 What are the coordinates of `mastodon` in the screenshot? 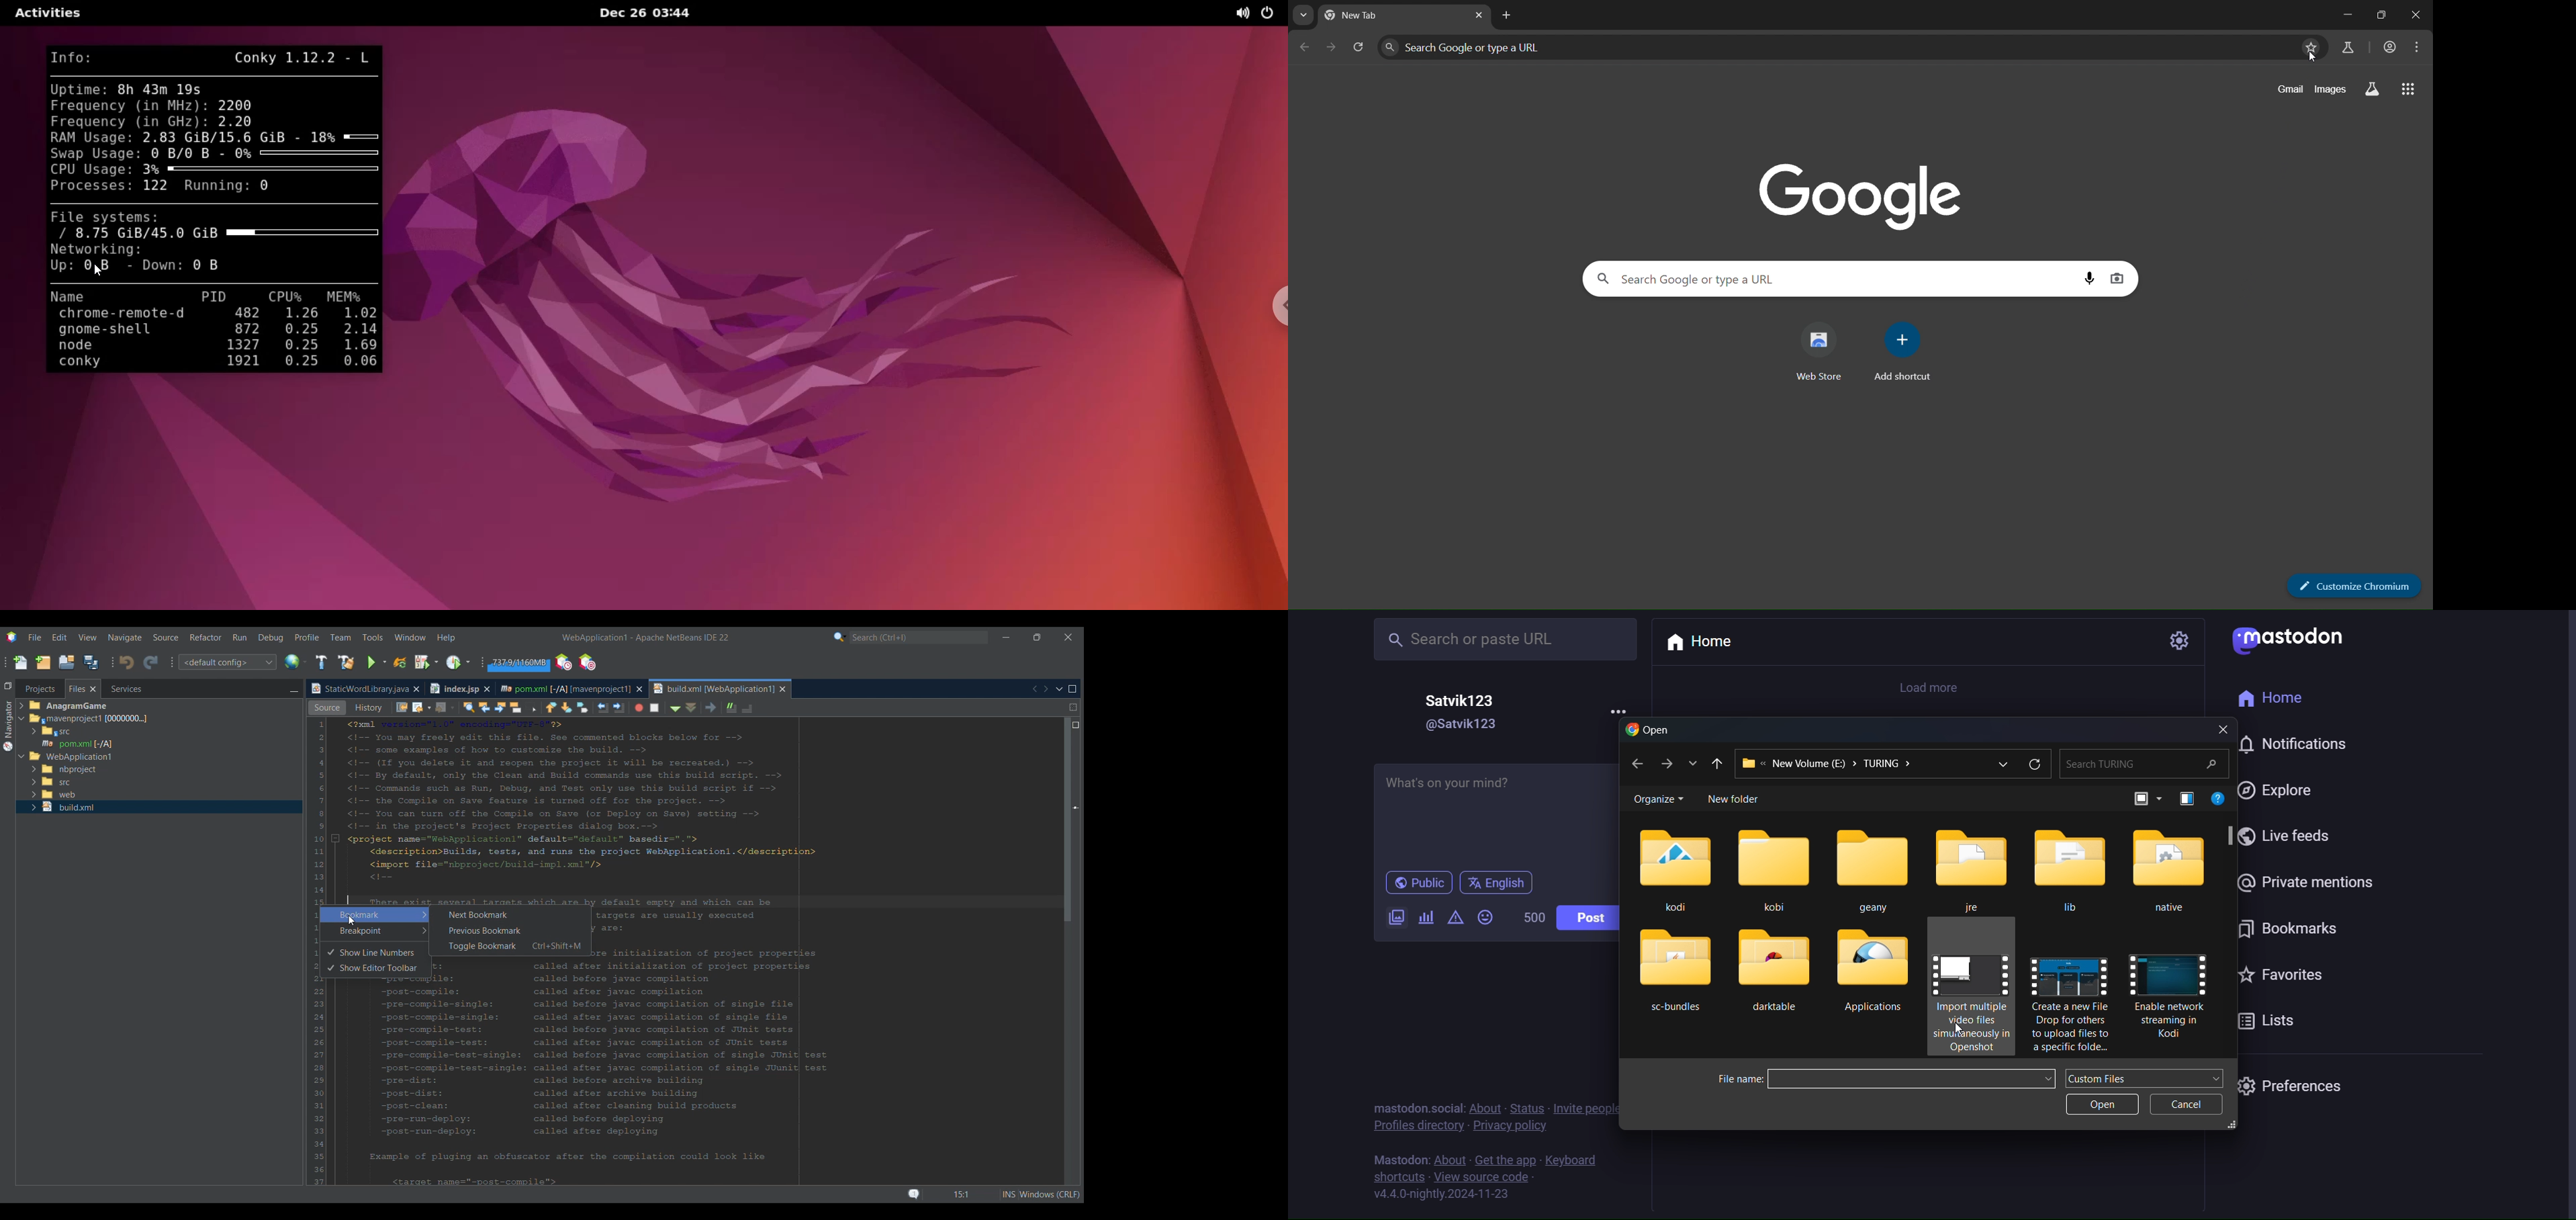 It's located at (1397, 1108).